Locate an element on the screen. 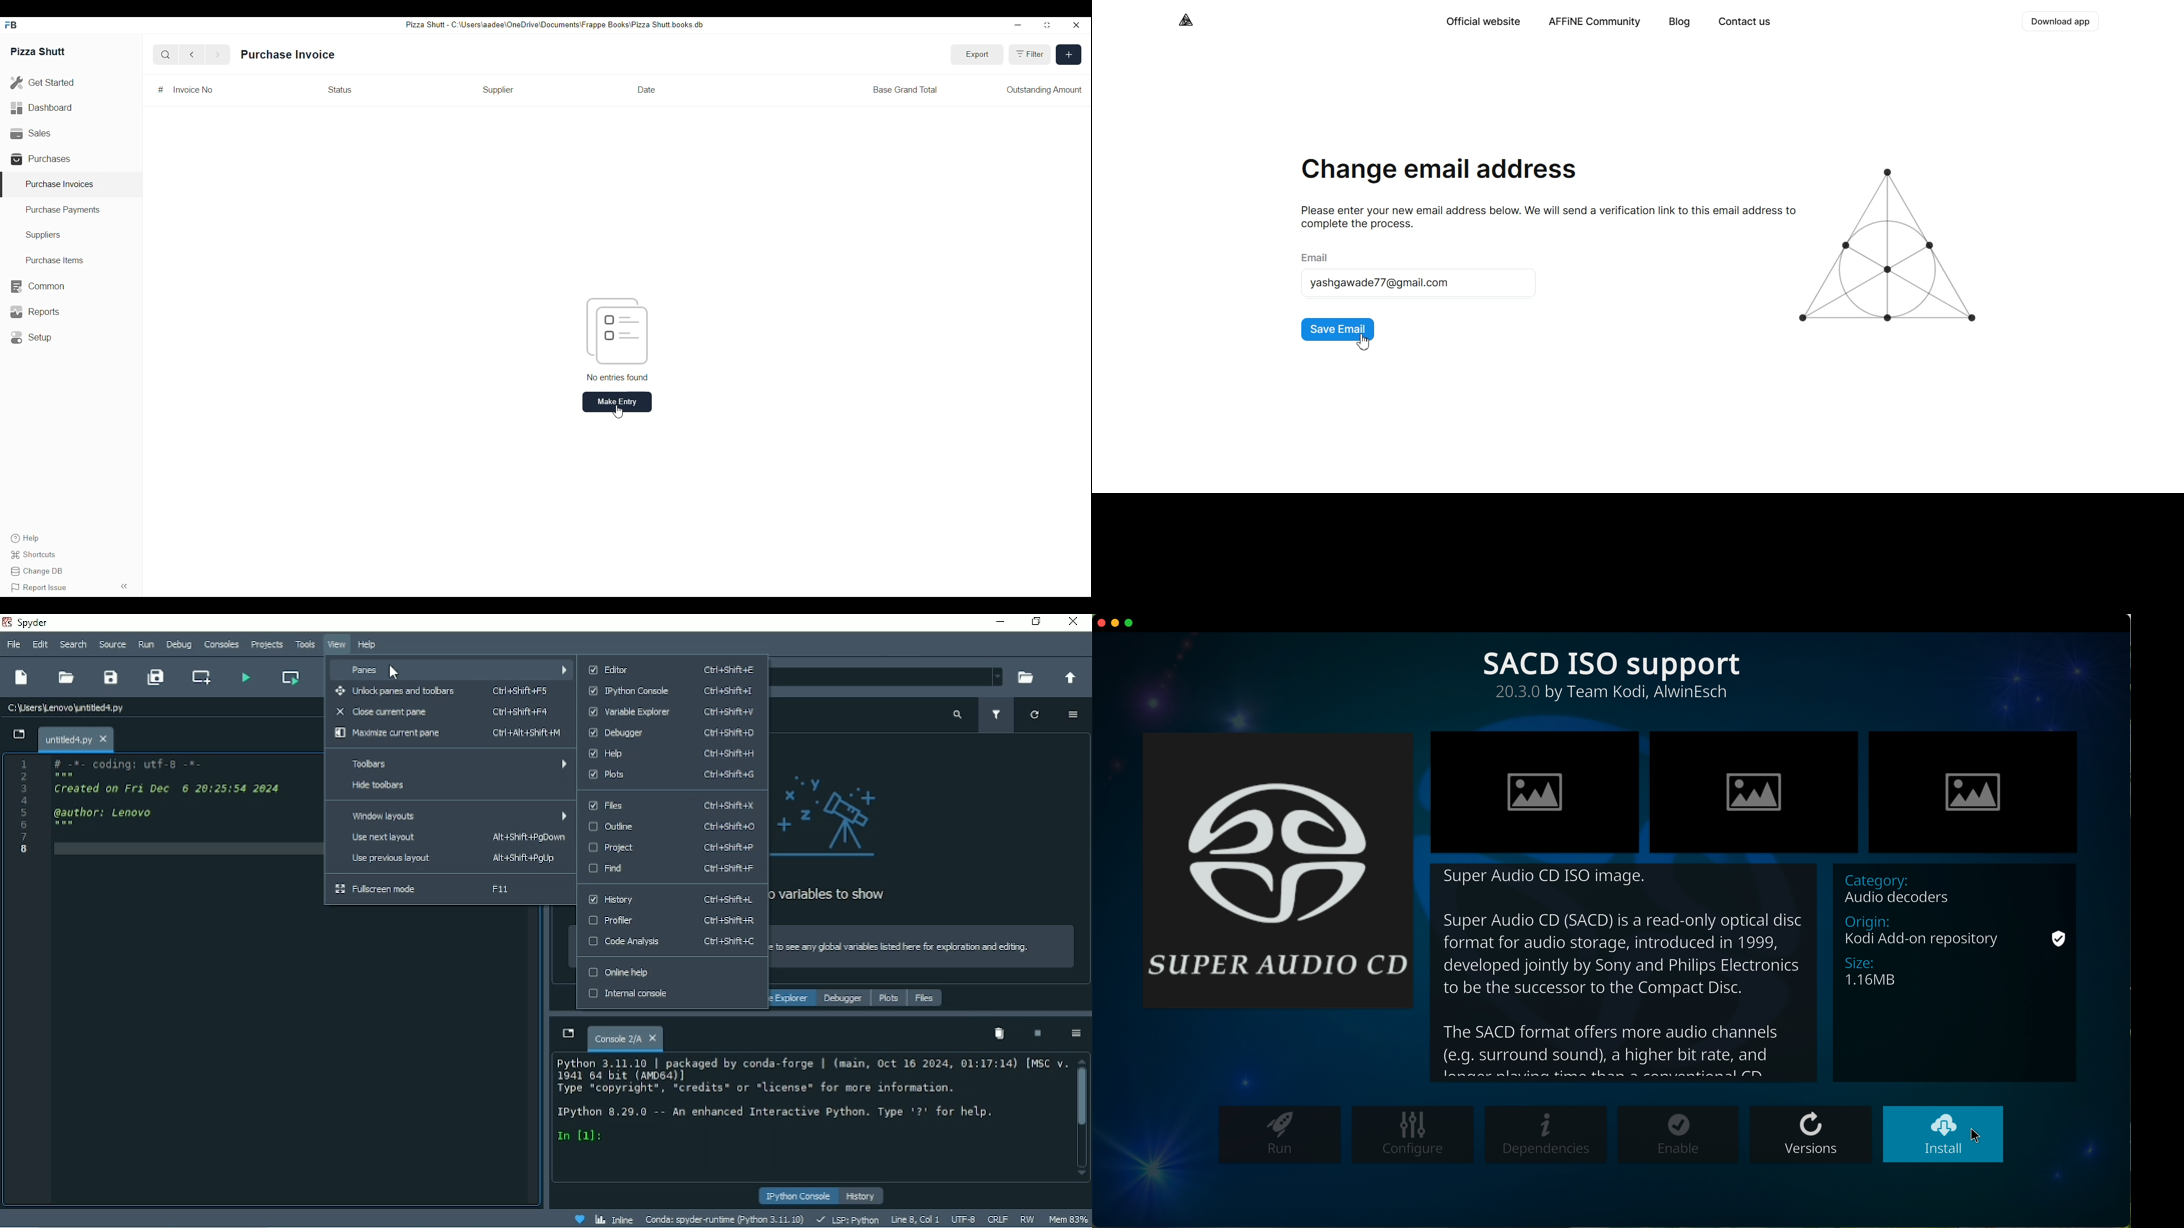  dependencies is located at coordinates (1547, 1135).